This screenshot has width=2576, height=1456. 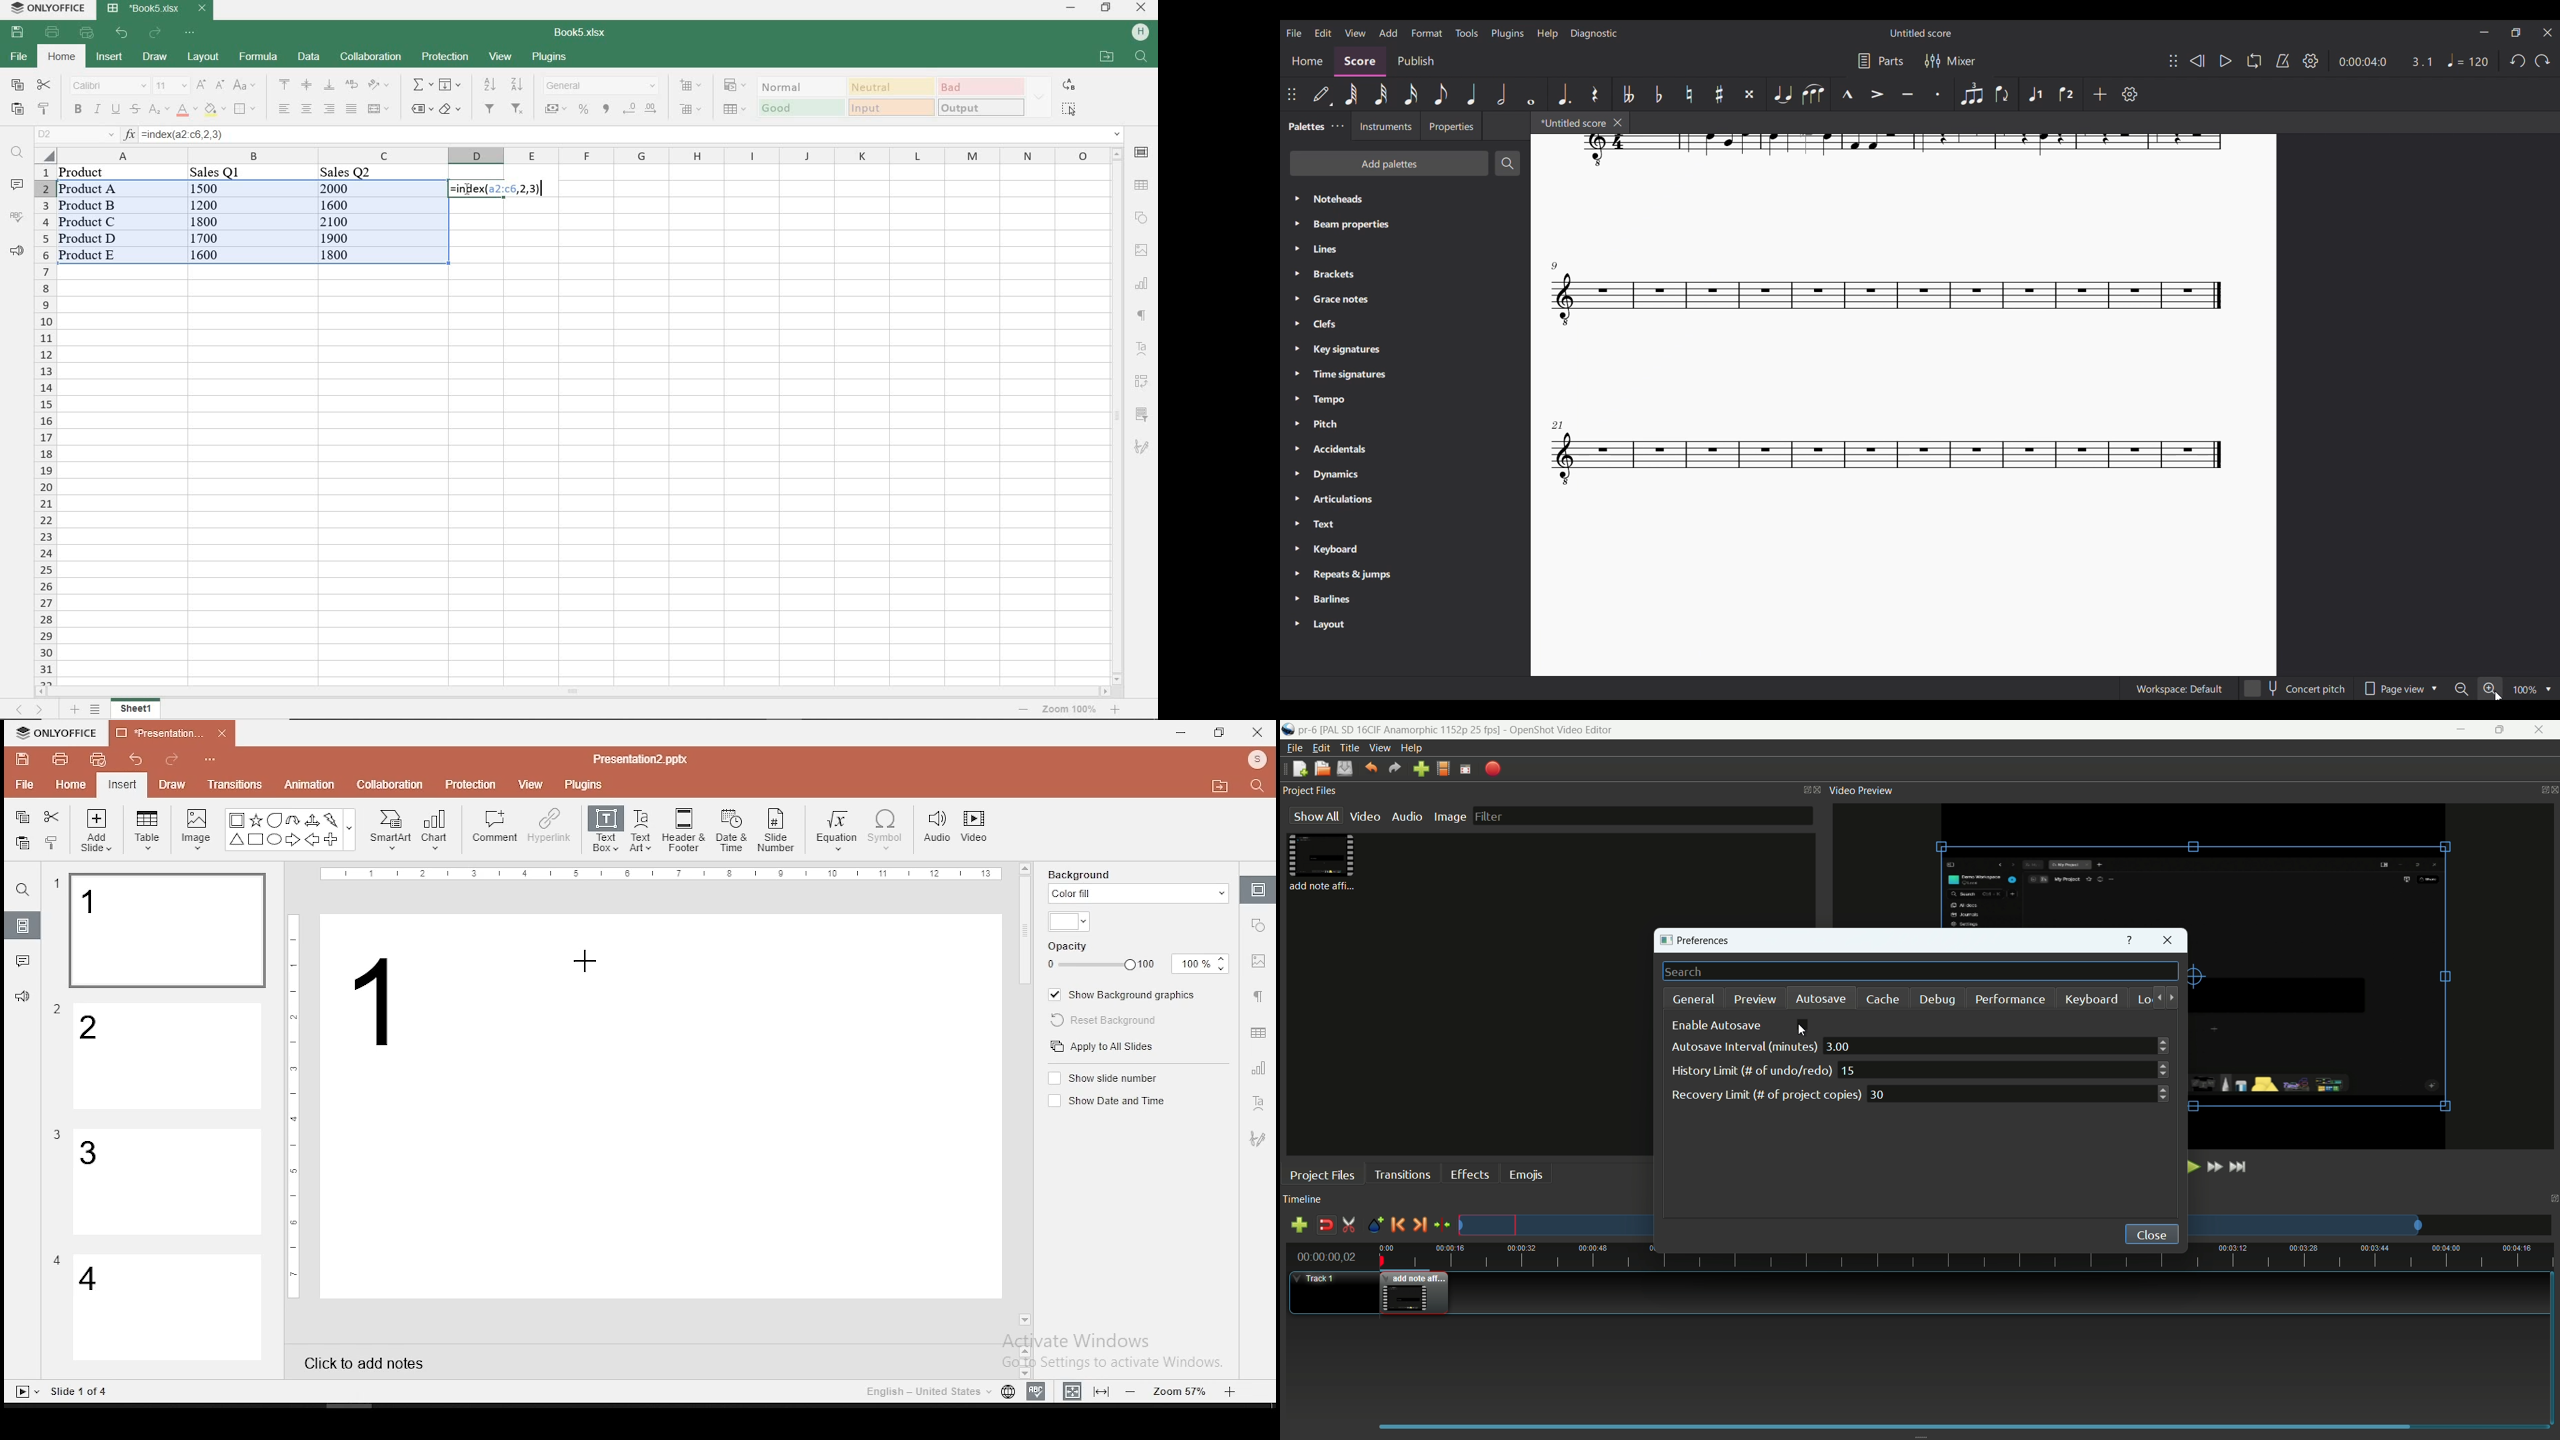 I want to click on rows, so click(x=45, y=425).